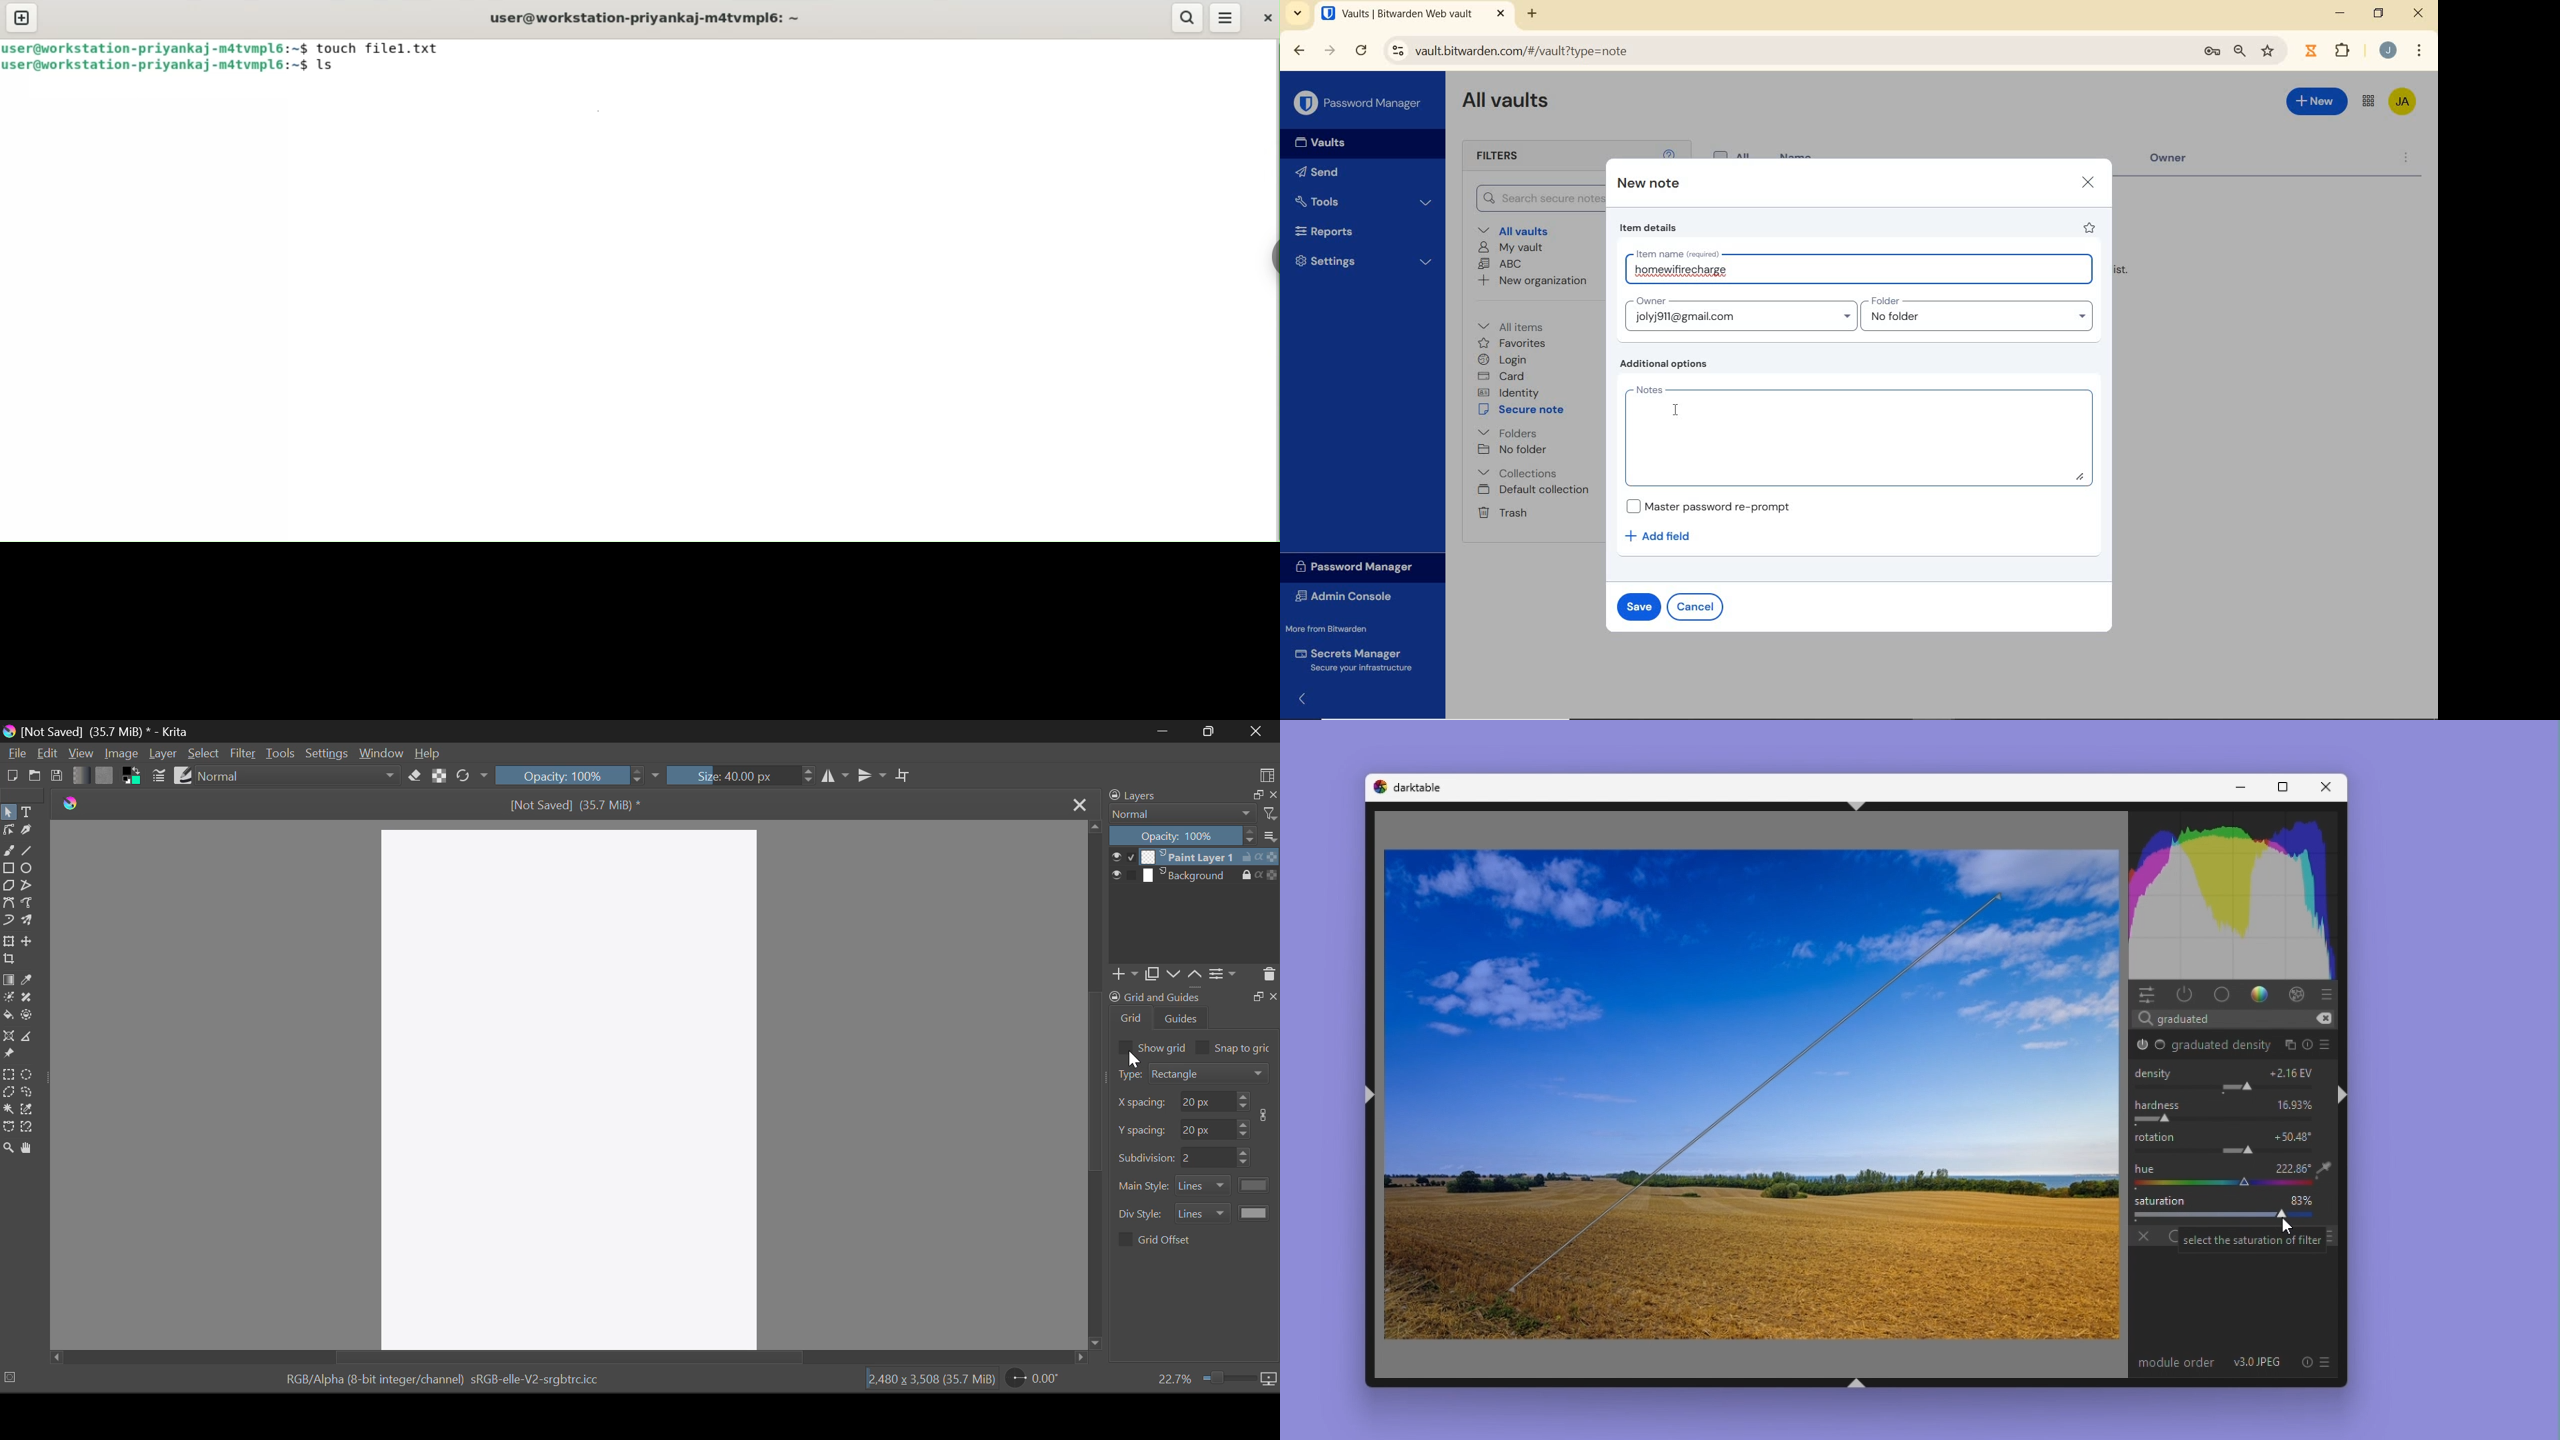 The width and height of the screenshot is (2576, 1456). I want to click on Minimise, so click(2239, 787).